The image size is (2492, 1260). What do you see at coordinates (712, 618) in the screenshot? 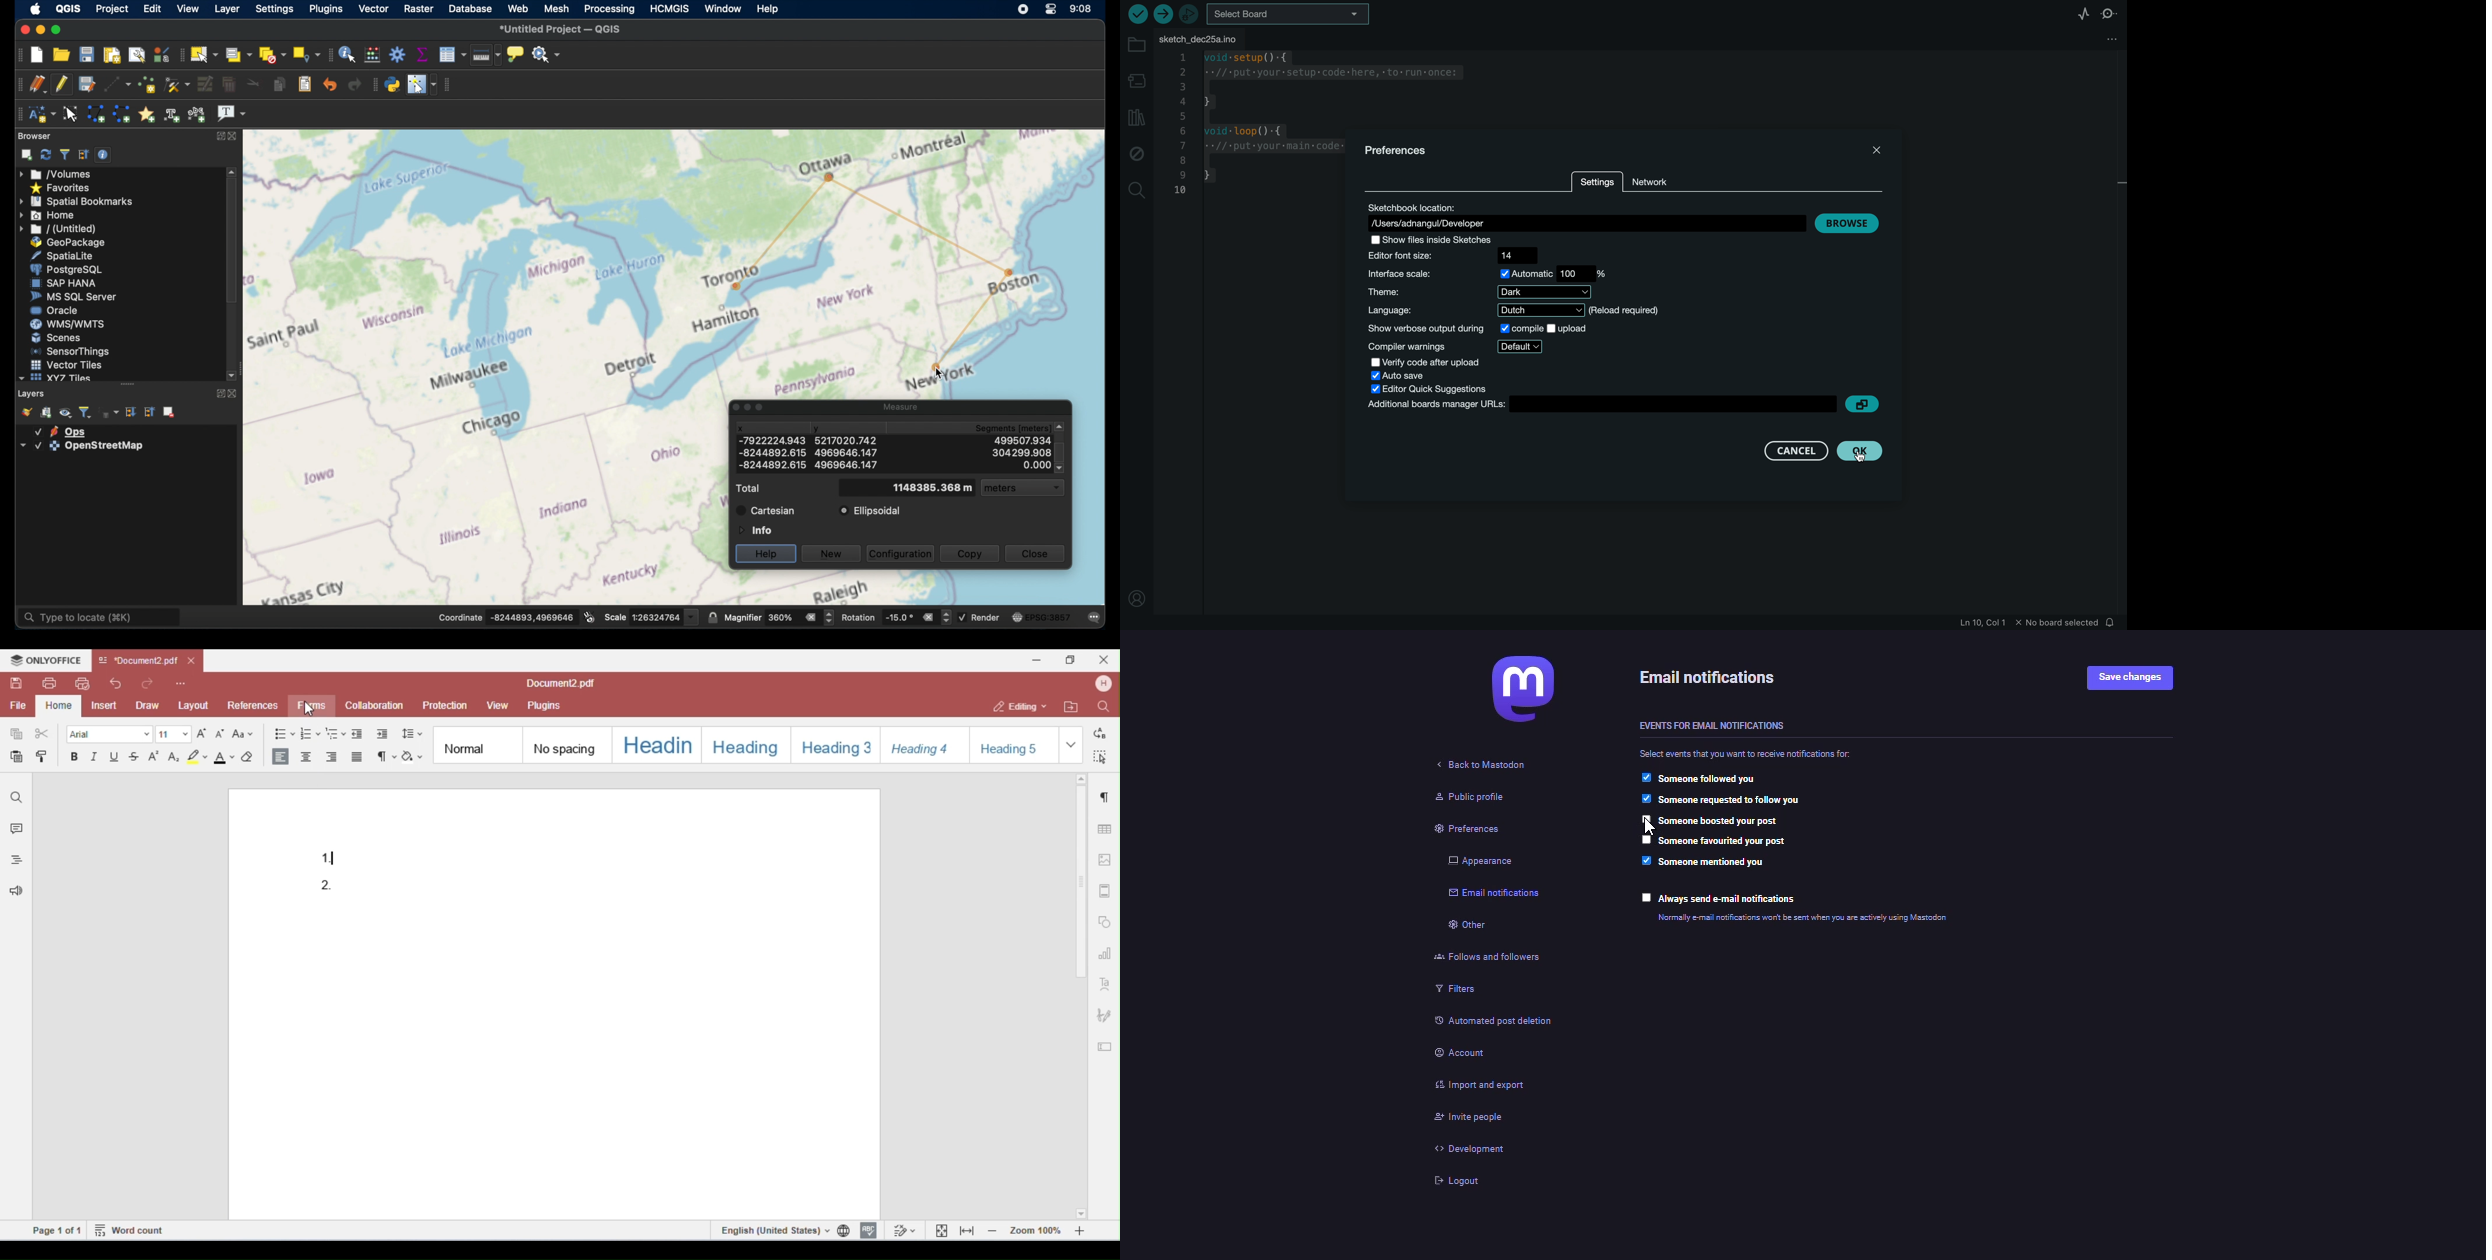
I see `lock scale to use magnifier` at bounding box center [712, 618].